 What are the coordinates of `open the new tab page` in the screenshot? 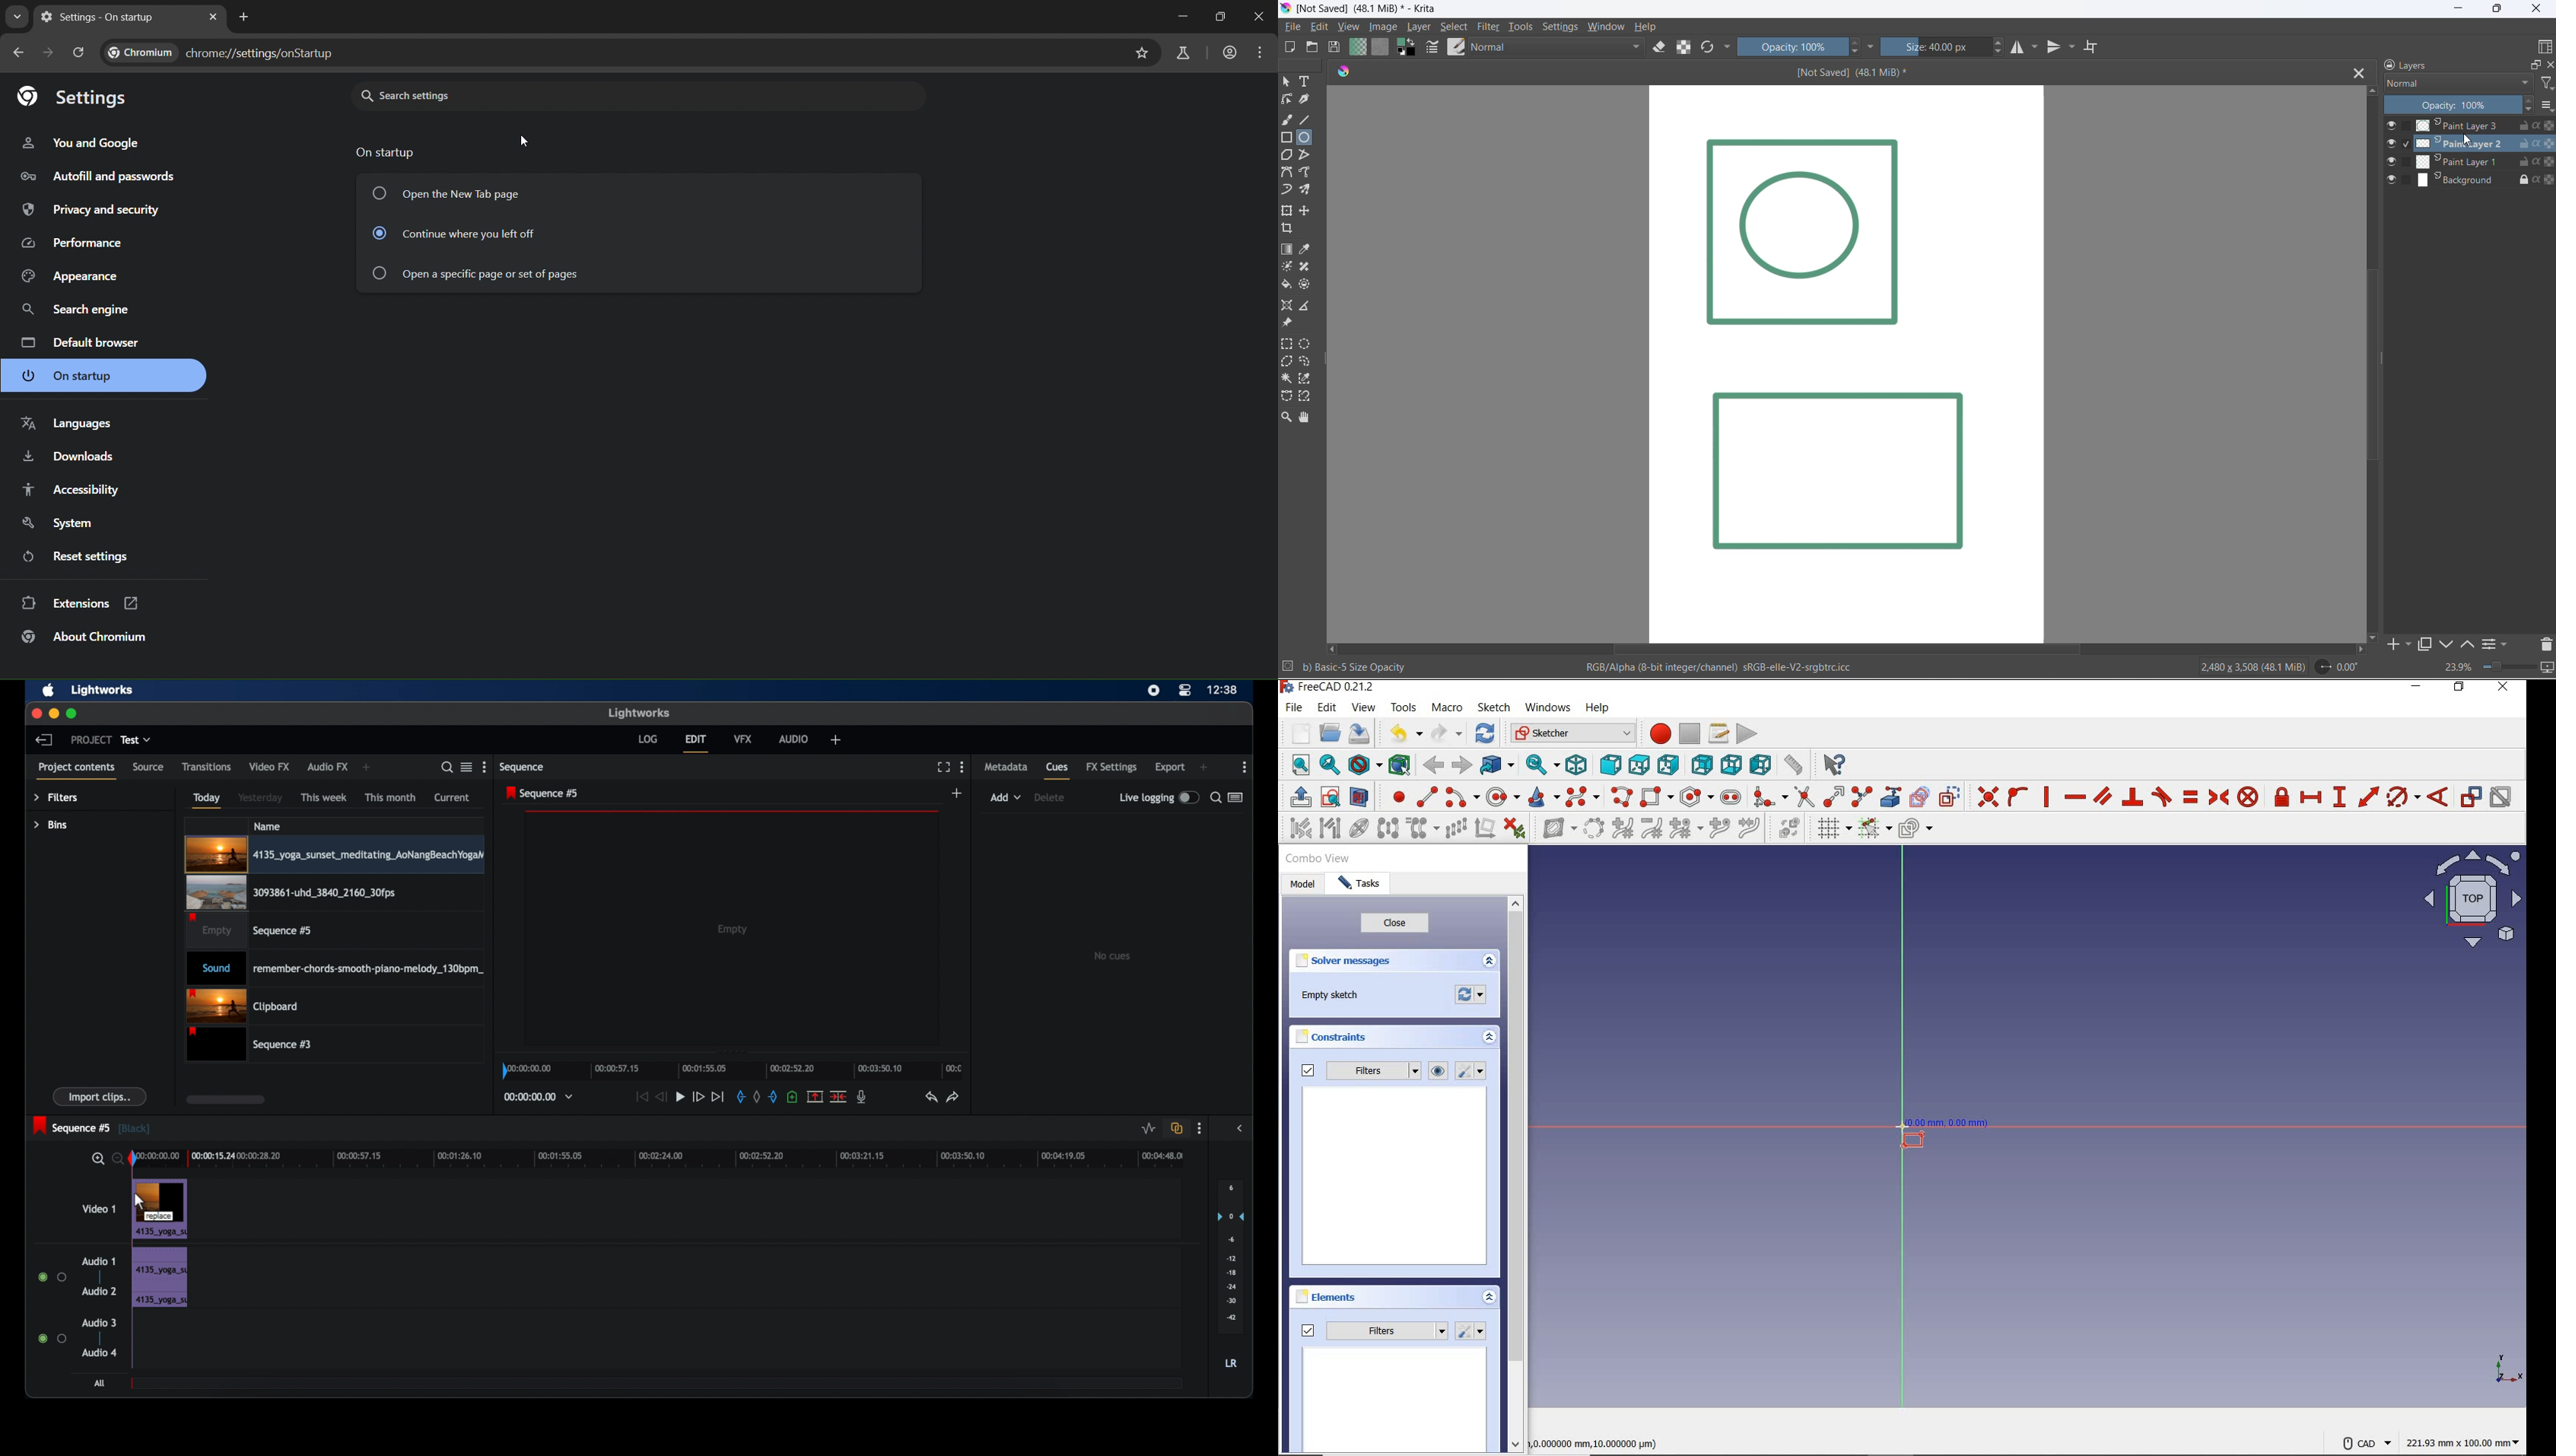 It's located at (456, 192).